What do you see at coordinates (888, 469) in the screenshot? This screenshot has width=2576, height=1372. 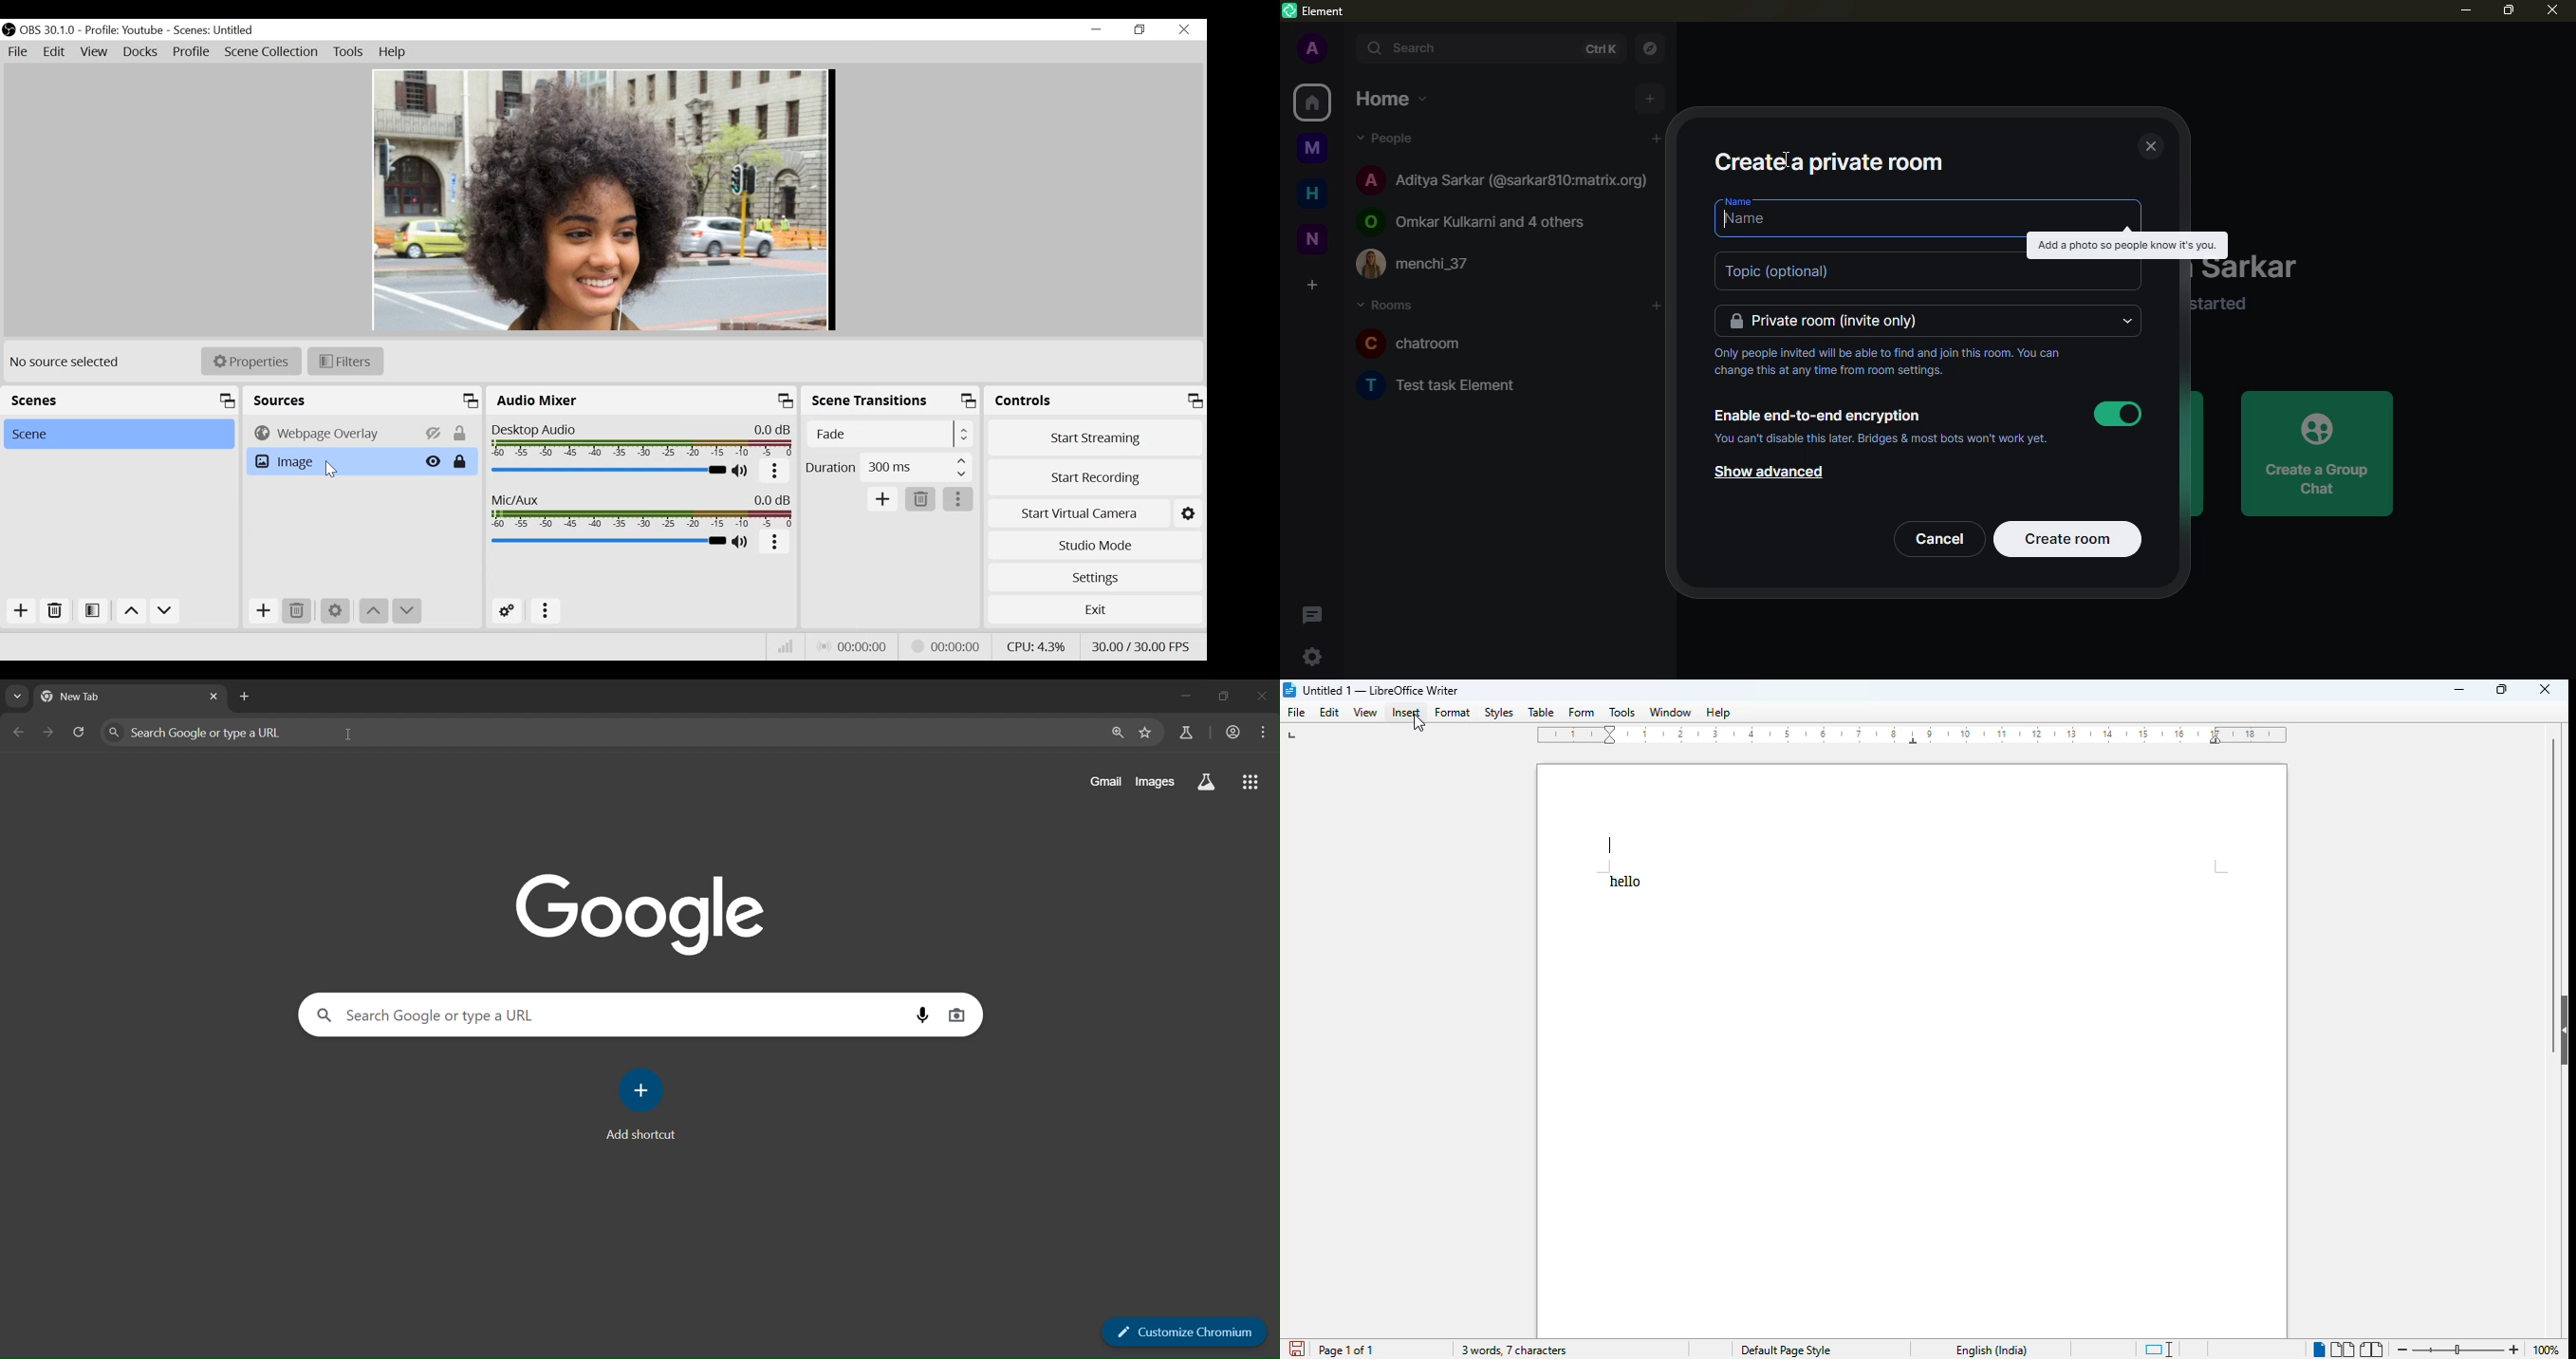 I see `Duration` at bounding box center [888, 469].